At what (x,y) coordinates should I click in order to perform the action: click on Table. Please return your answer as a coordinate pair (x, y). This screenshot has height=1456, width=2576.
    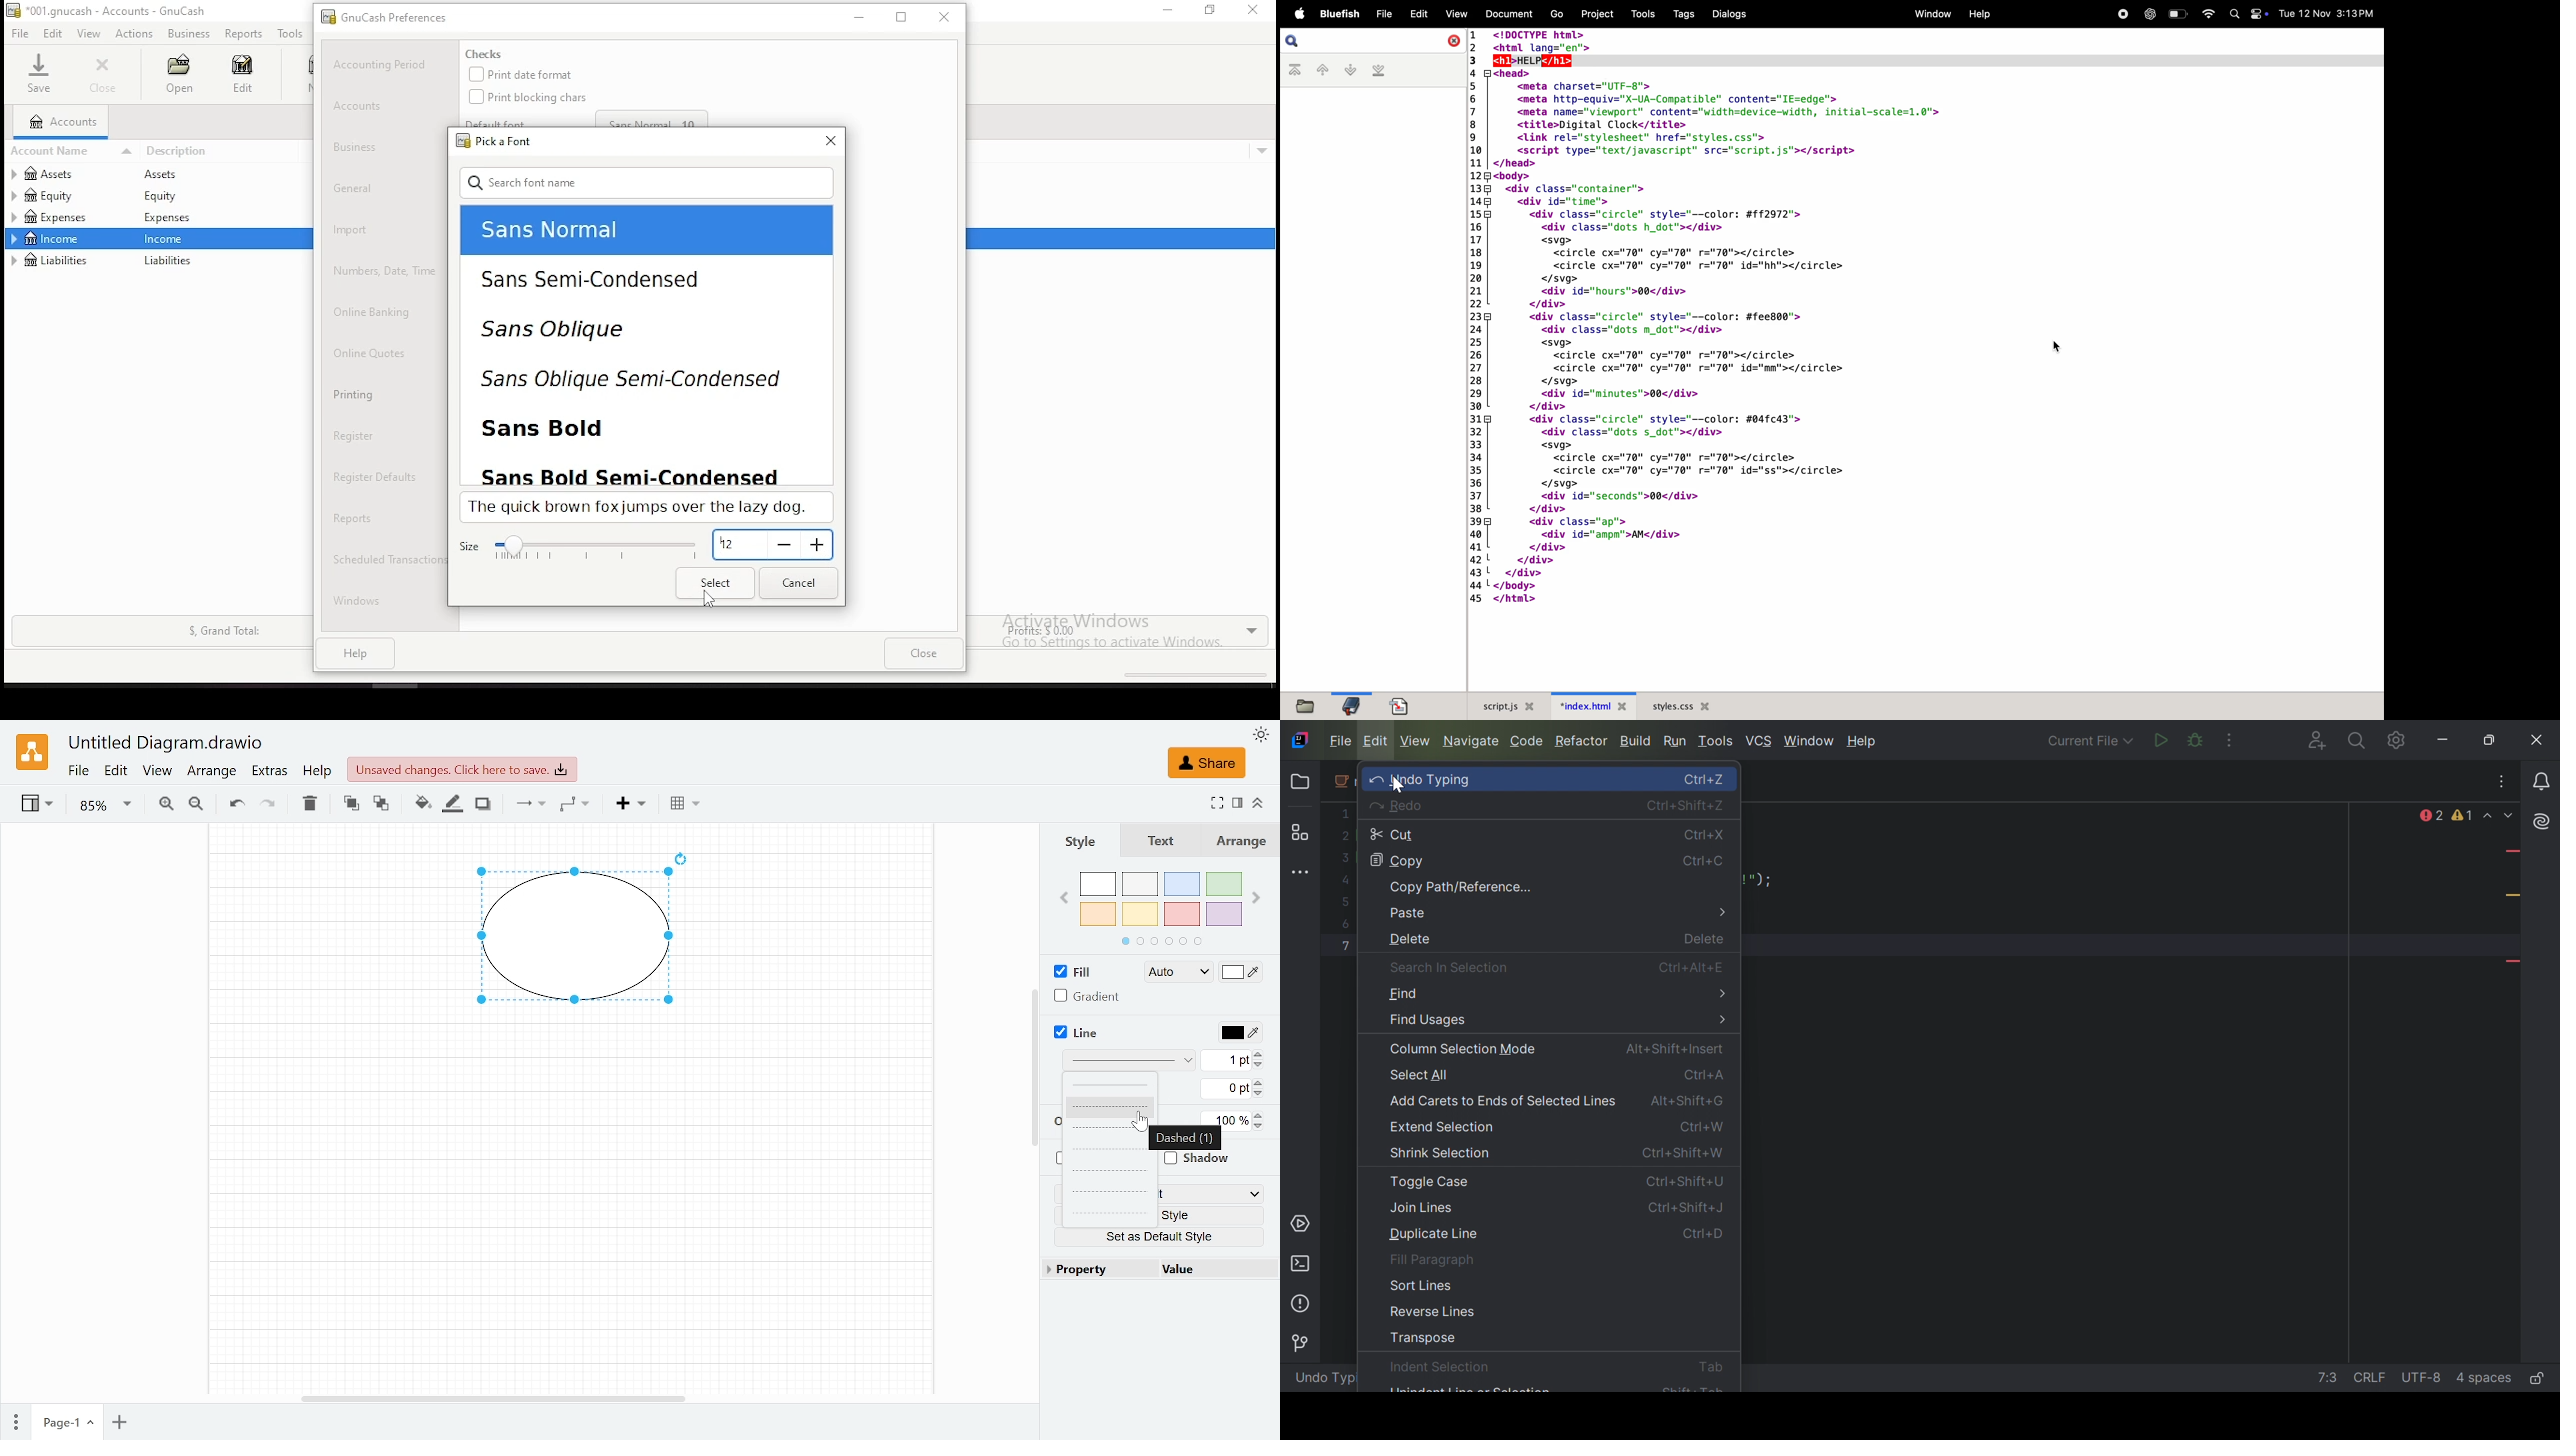
    Looking at the image, I should click on (685, 806).